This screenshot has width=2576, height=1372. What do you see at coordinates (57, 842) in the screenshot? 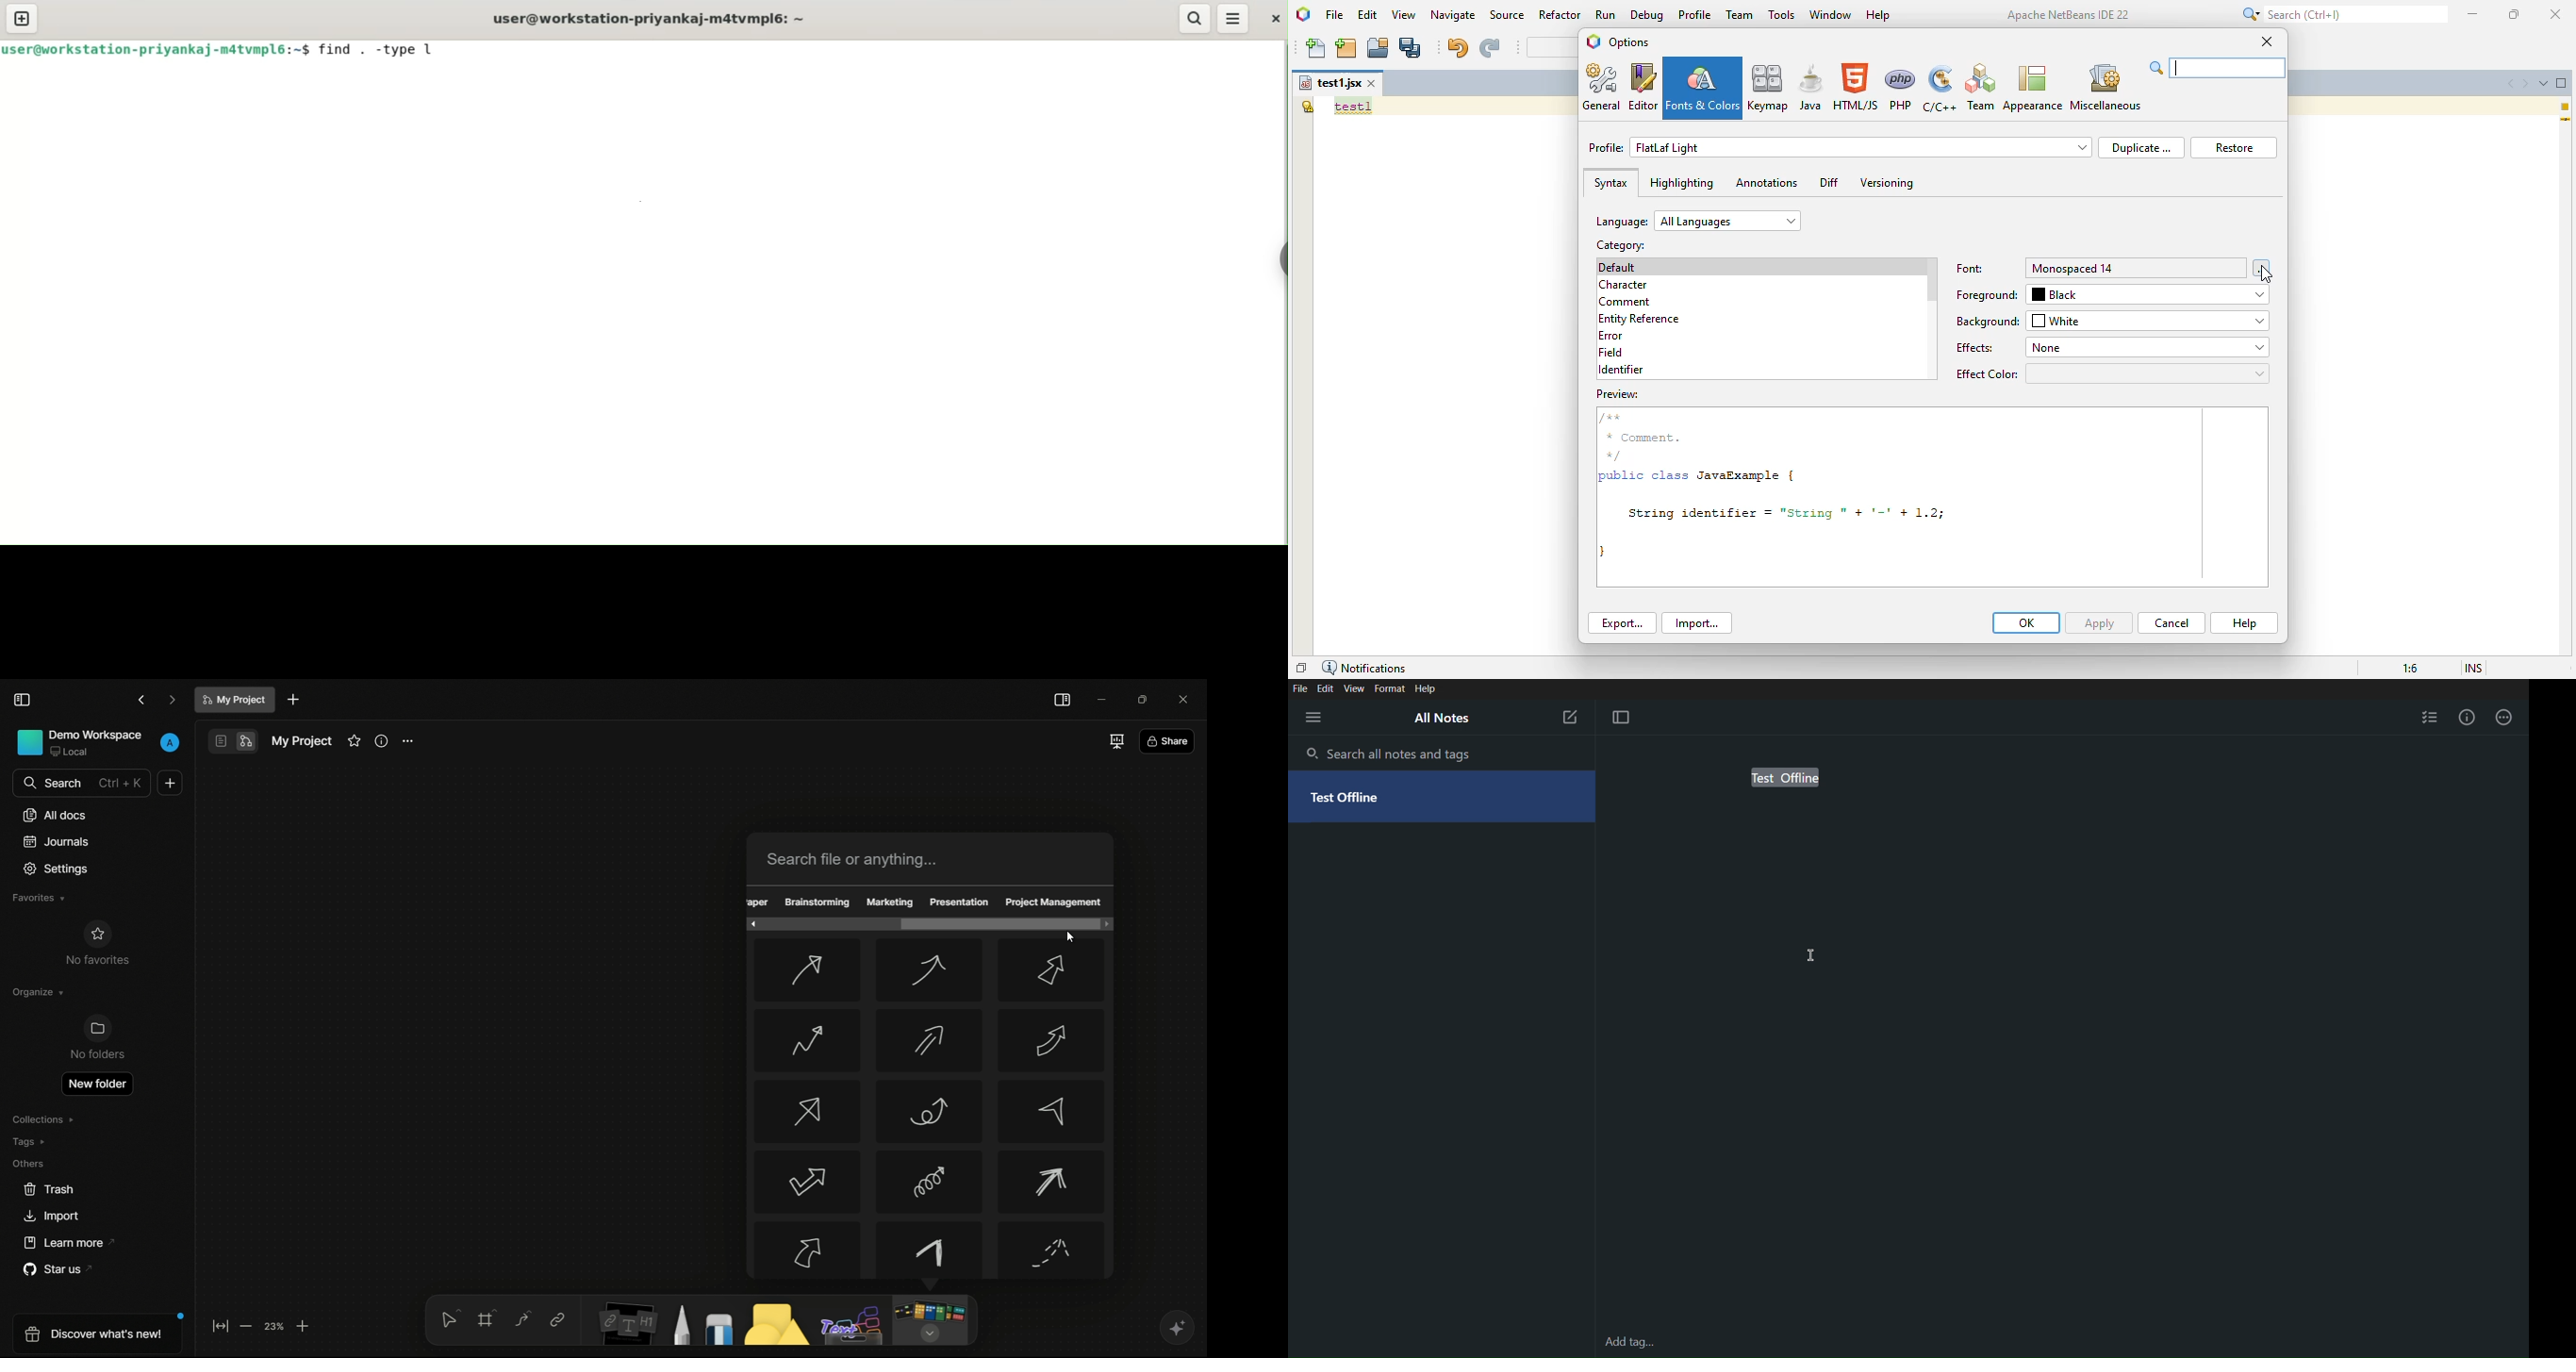
I see `journals` at bounding box center [57, 842].